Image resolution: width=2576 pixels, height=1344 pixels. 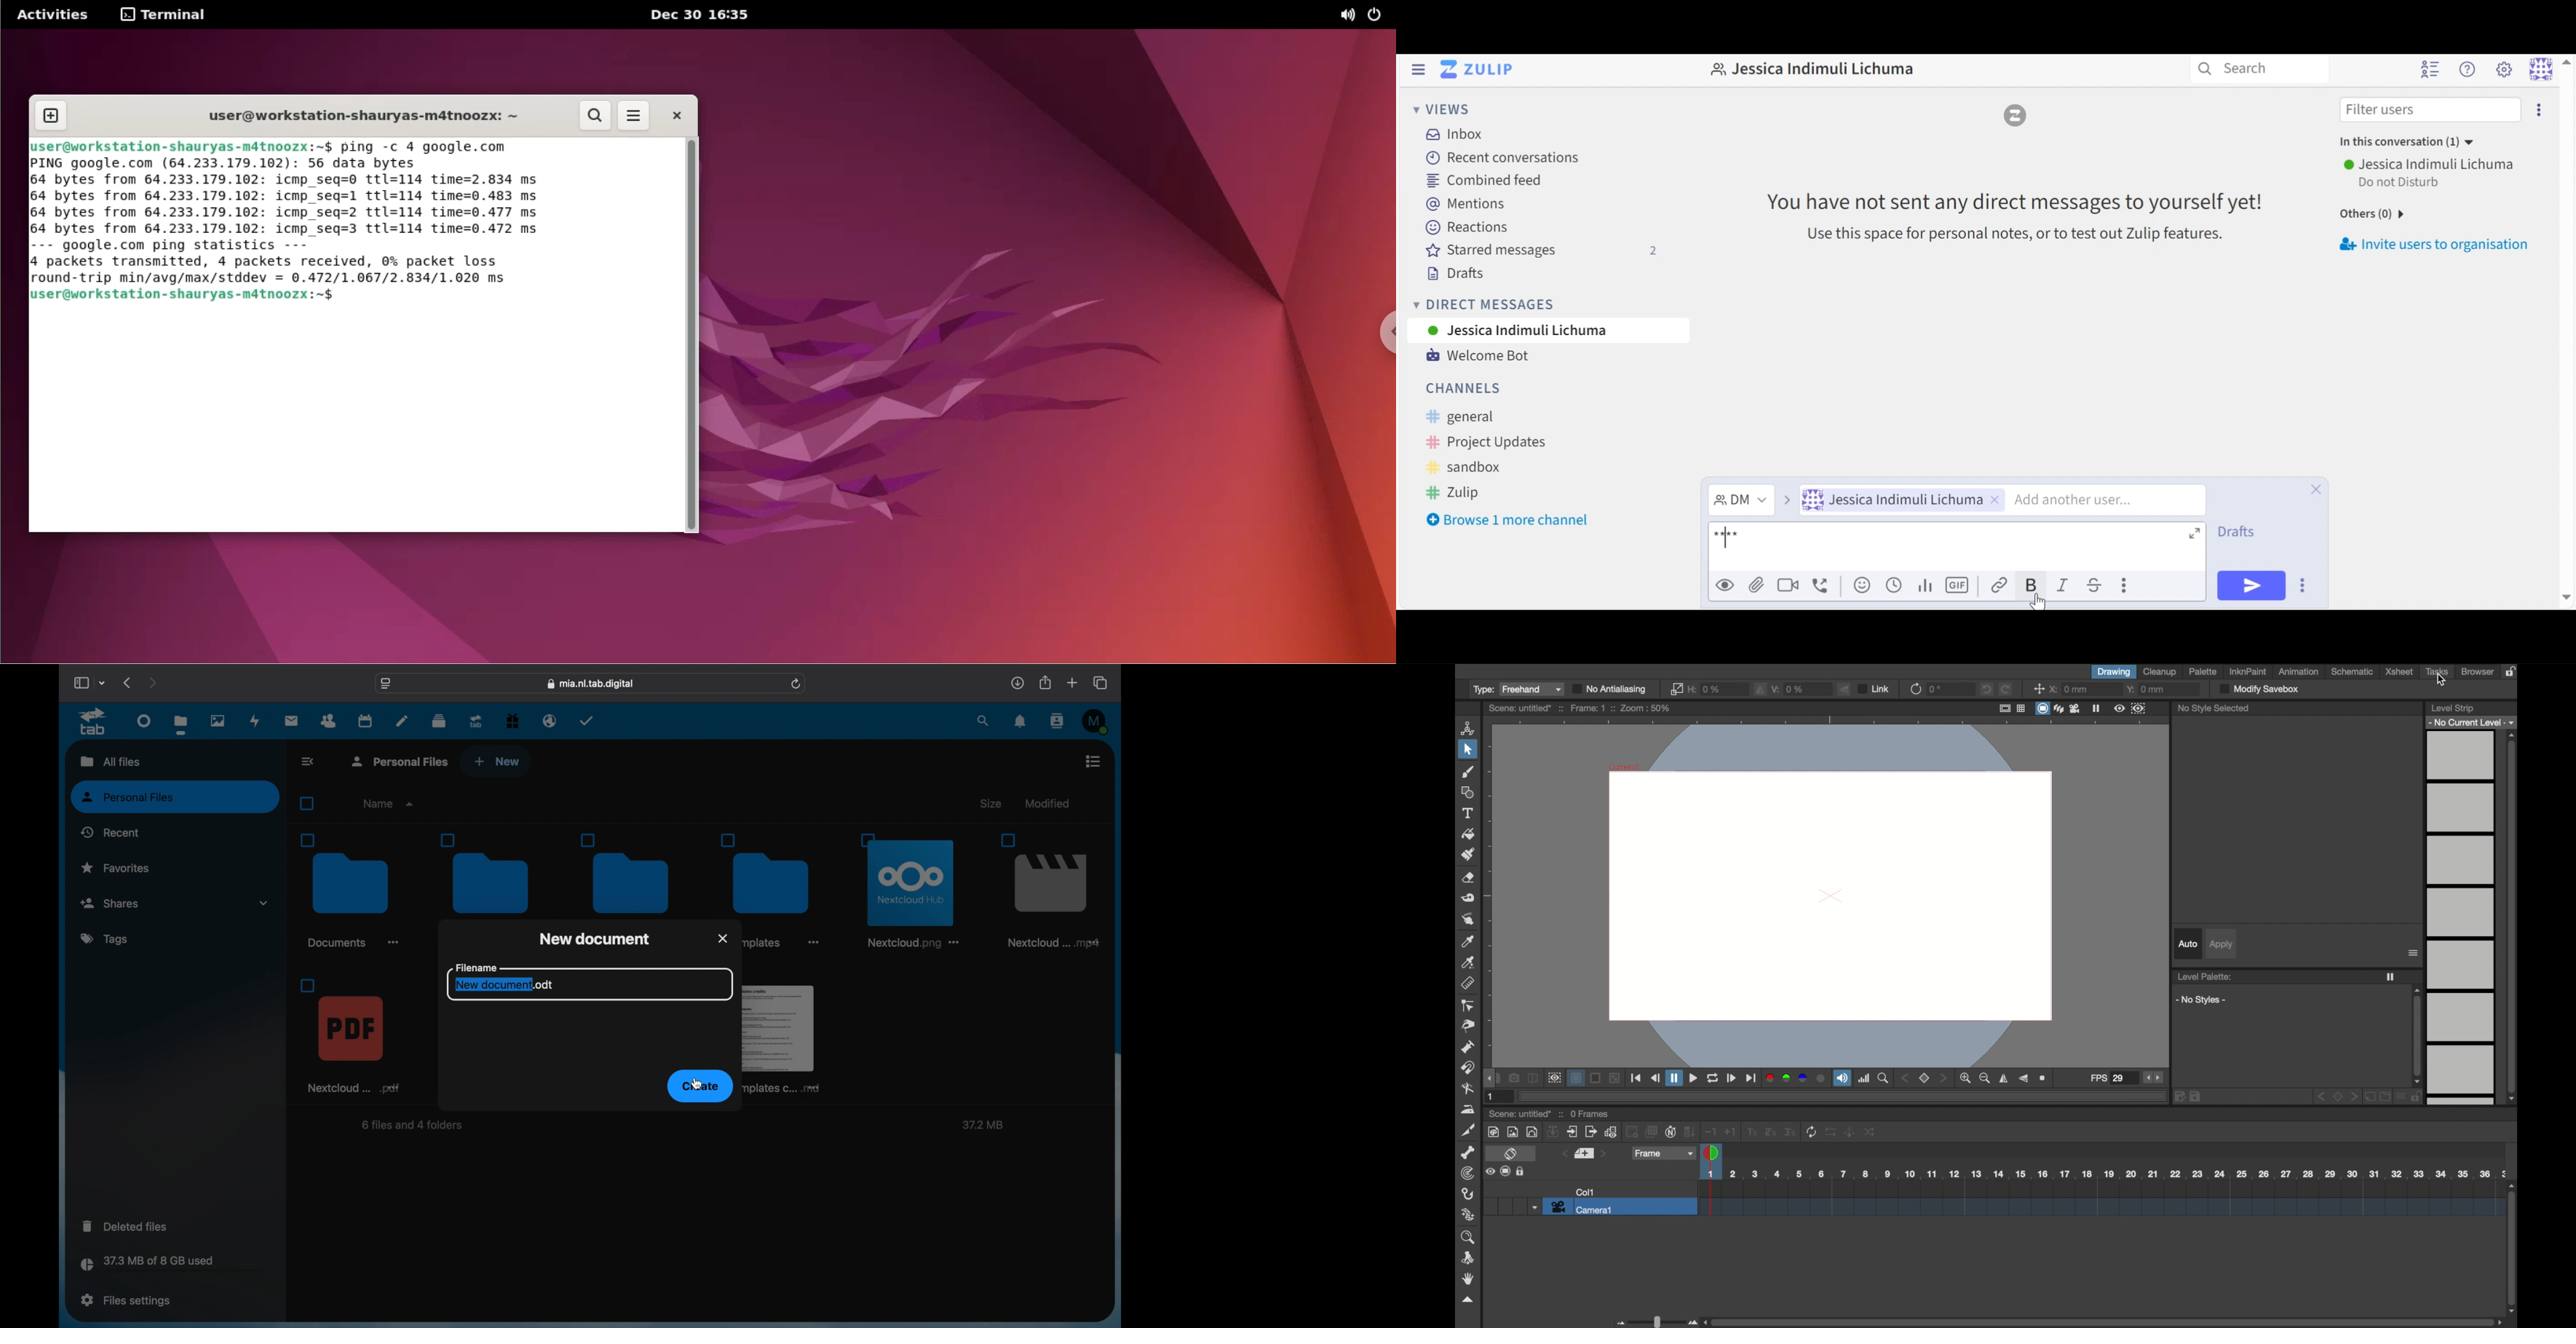 I want to click on close, so click(x=723, y=937).